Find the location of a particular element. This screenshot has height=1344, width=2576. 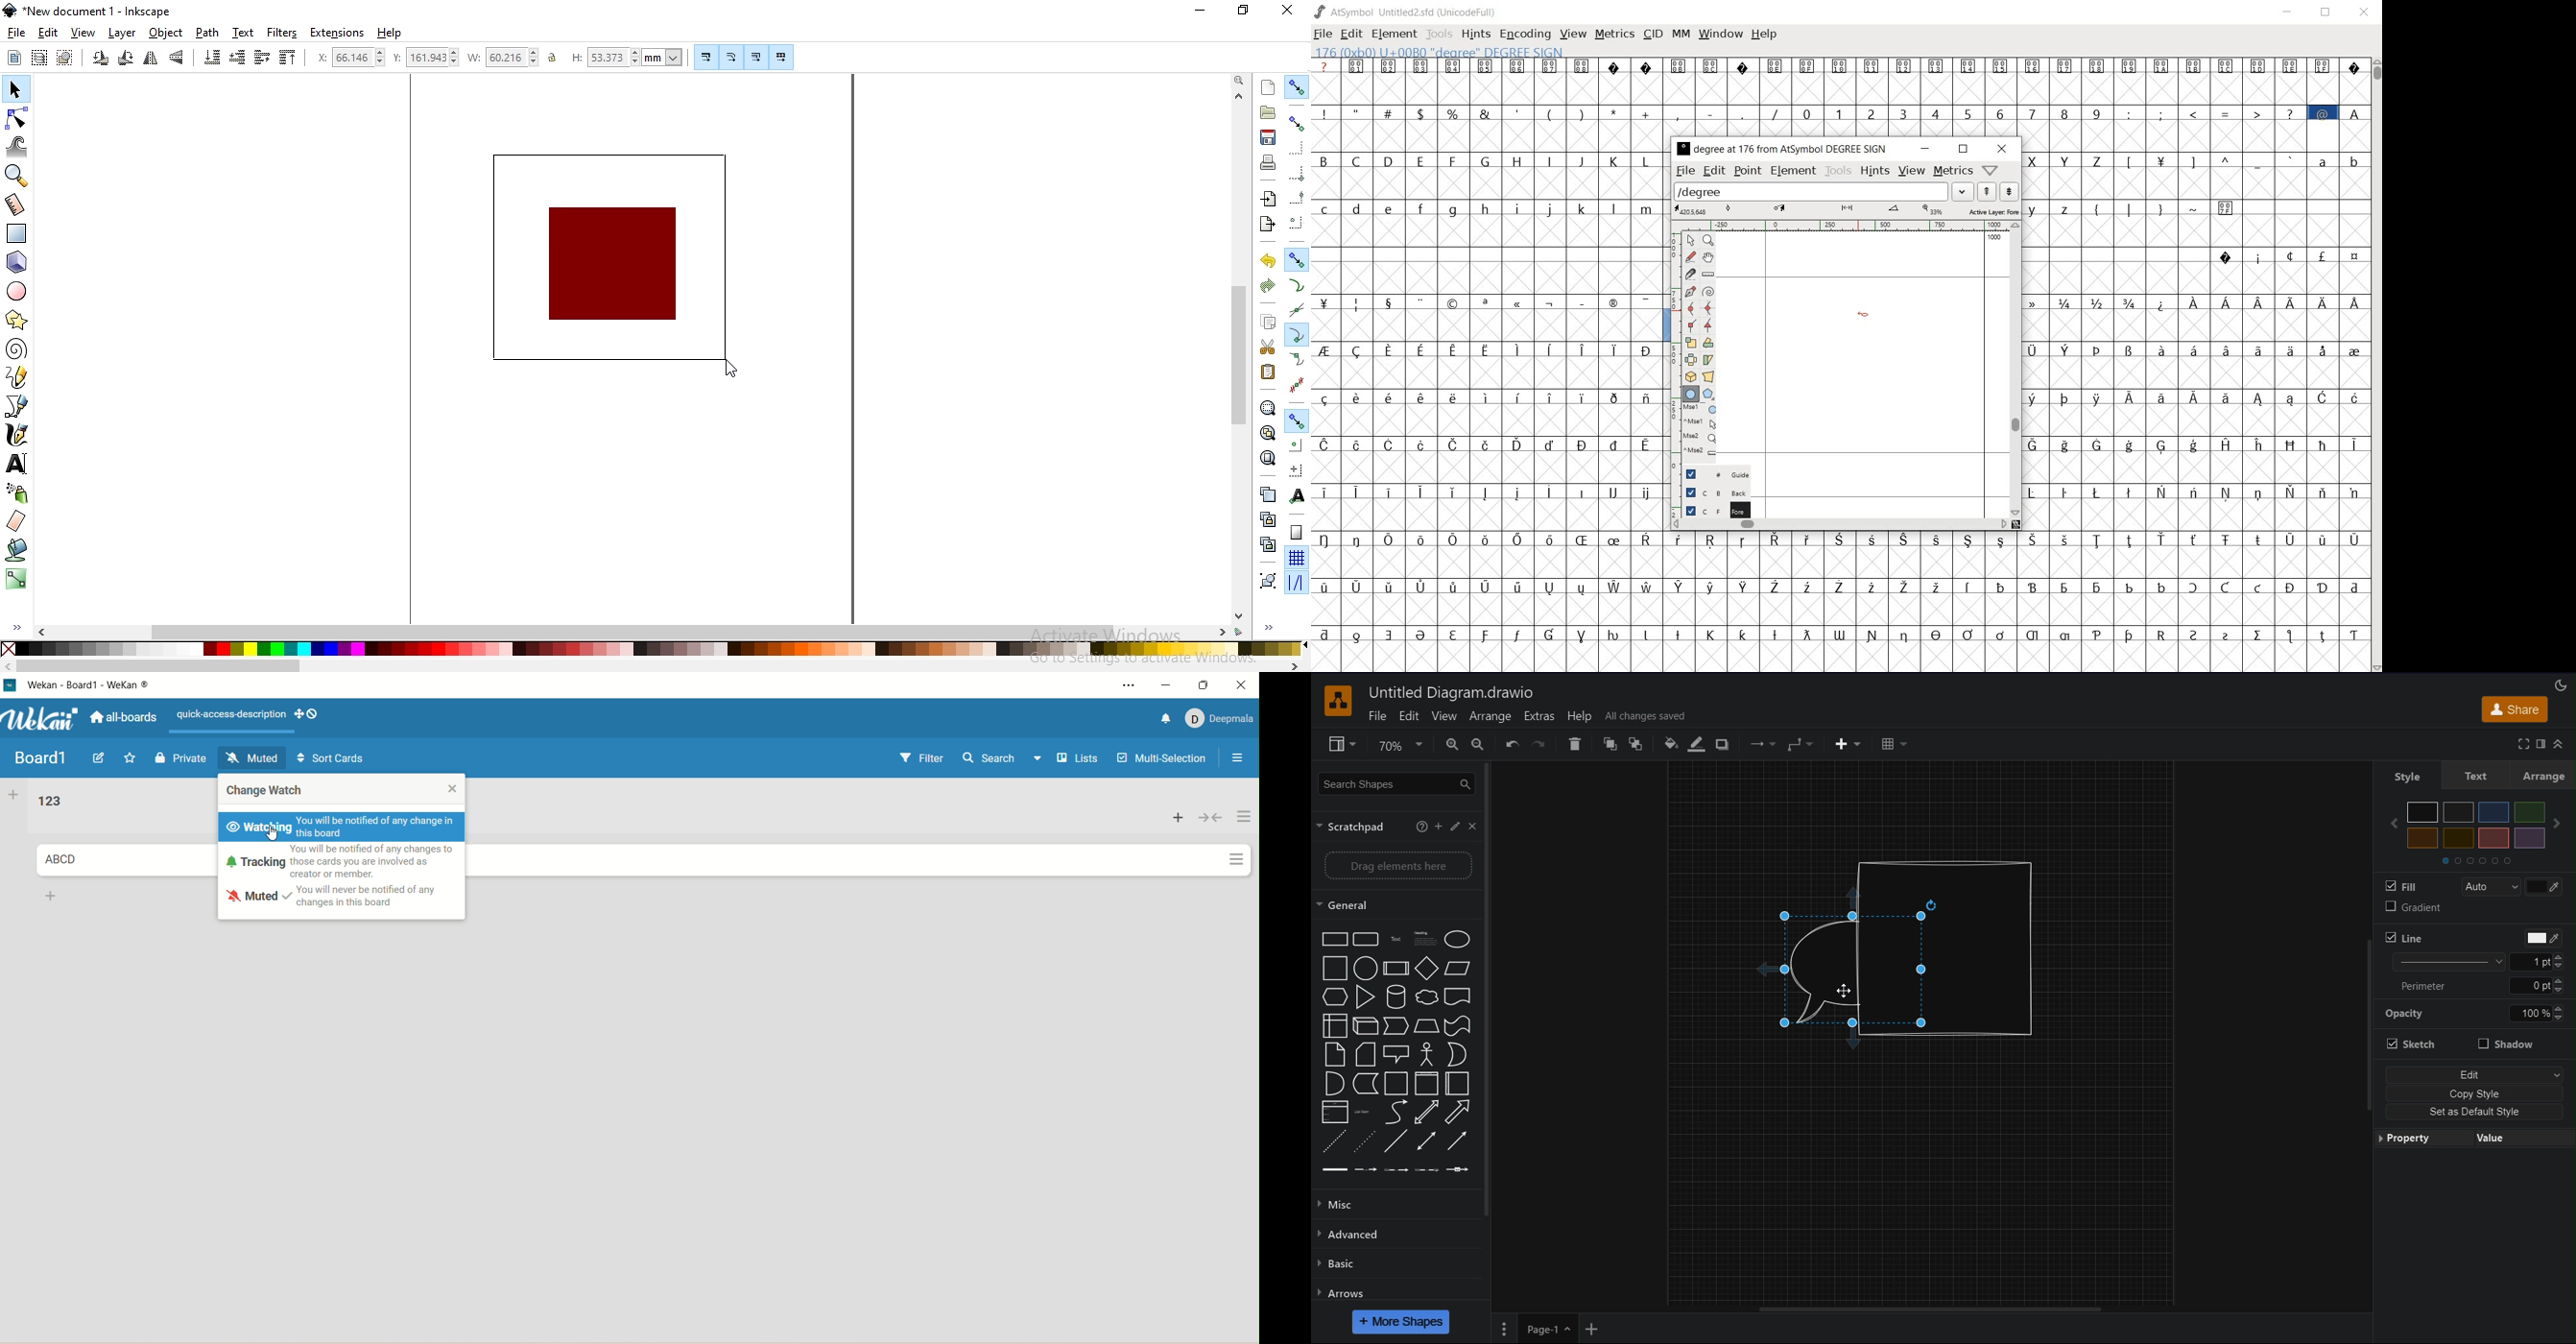

mse1 mse1 mse2 mse2 is located at coordinates (1695, 433).